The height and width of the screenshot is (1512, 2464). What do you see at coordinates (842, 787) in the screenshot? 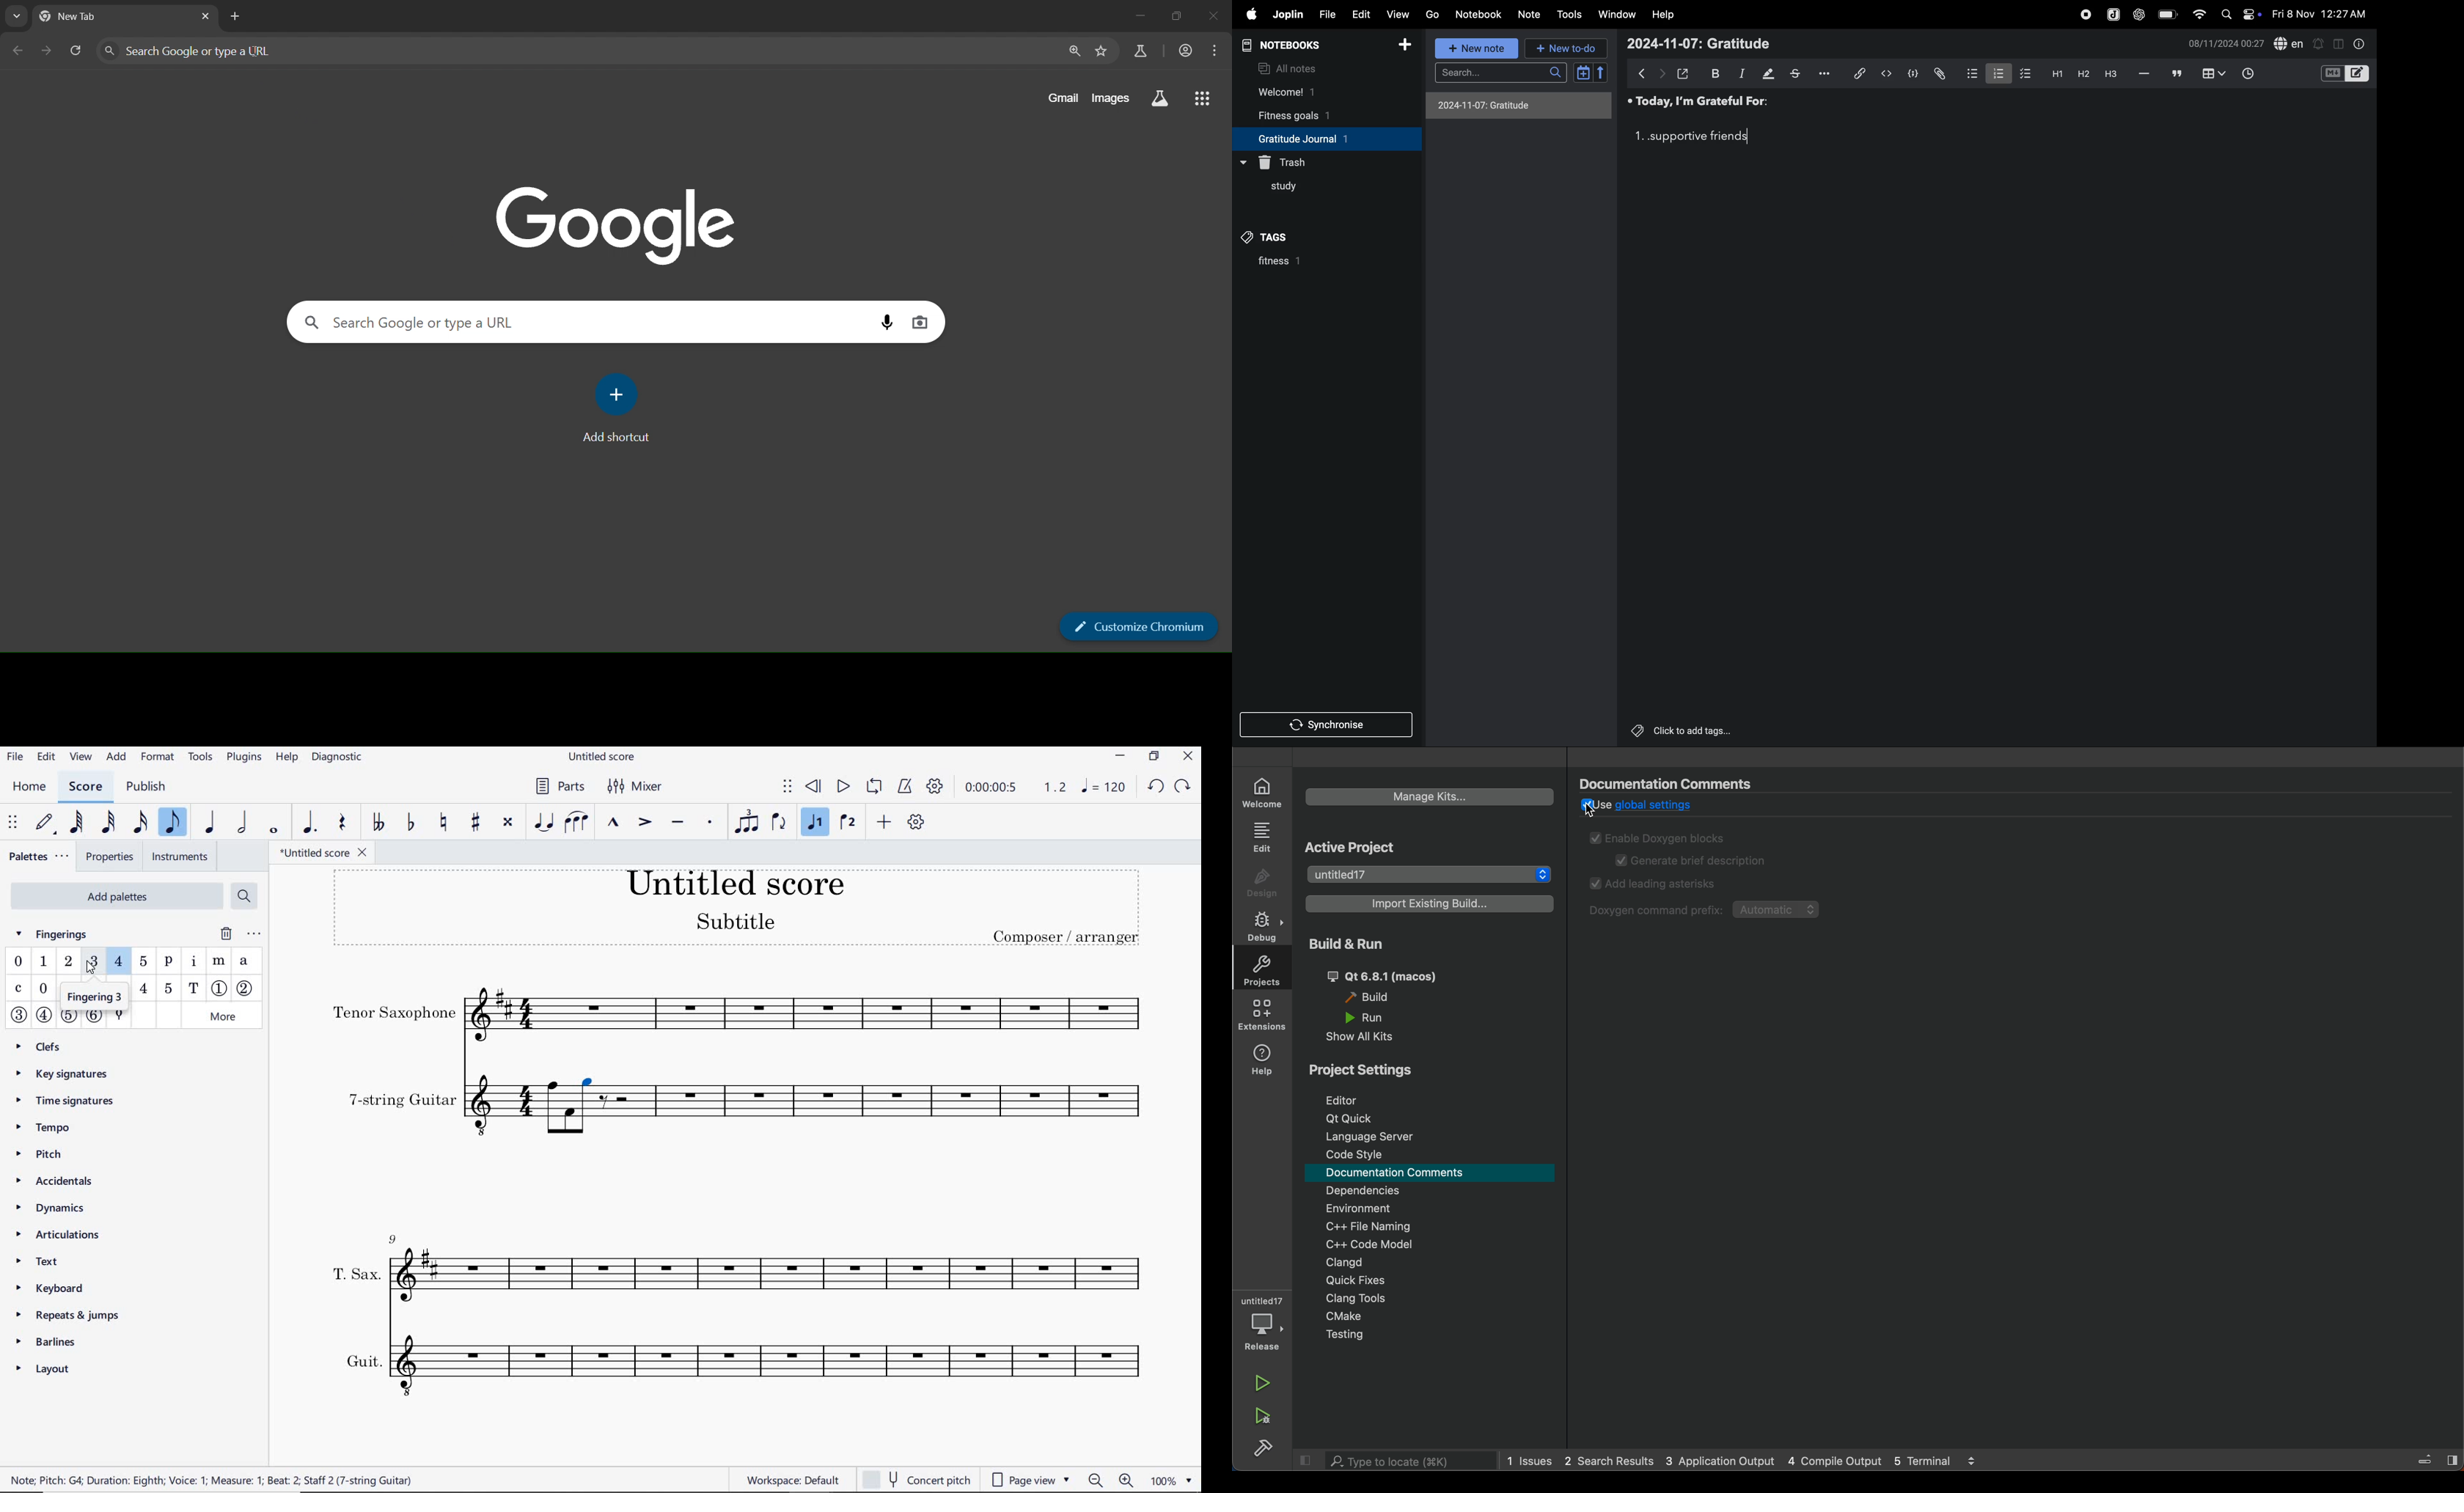
I see `PLAY` at bounding box center [842, 787].